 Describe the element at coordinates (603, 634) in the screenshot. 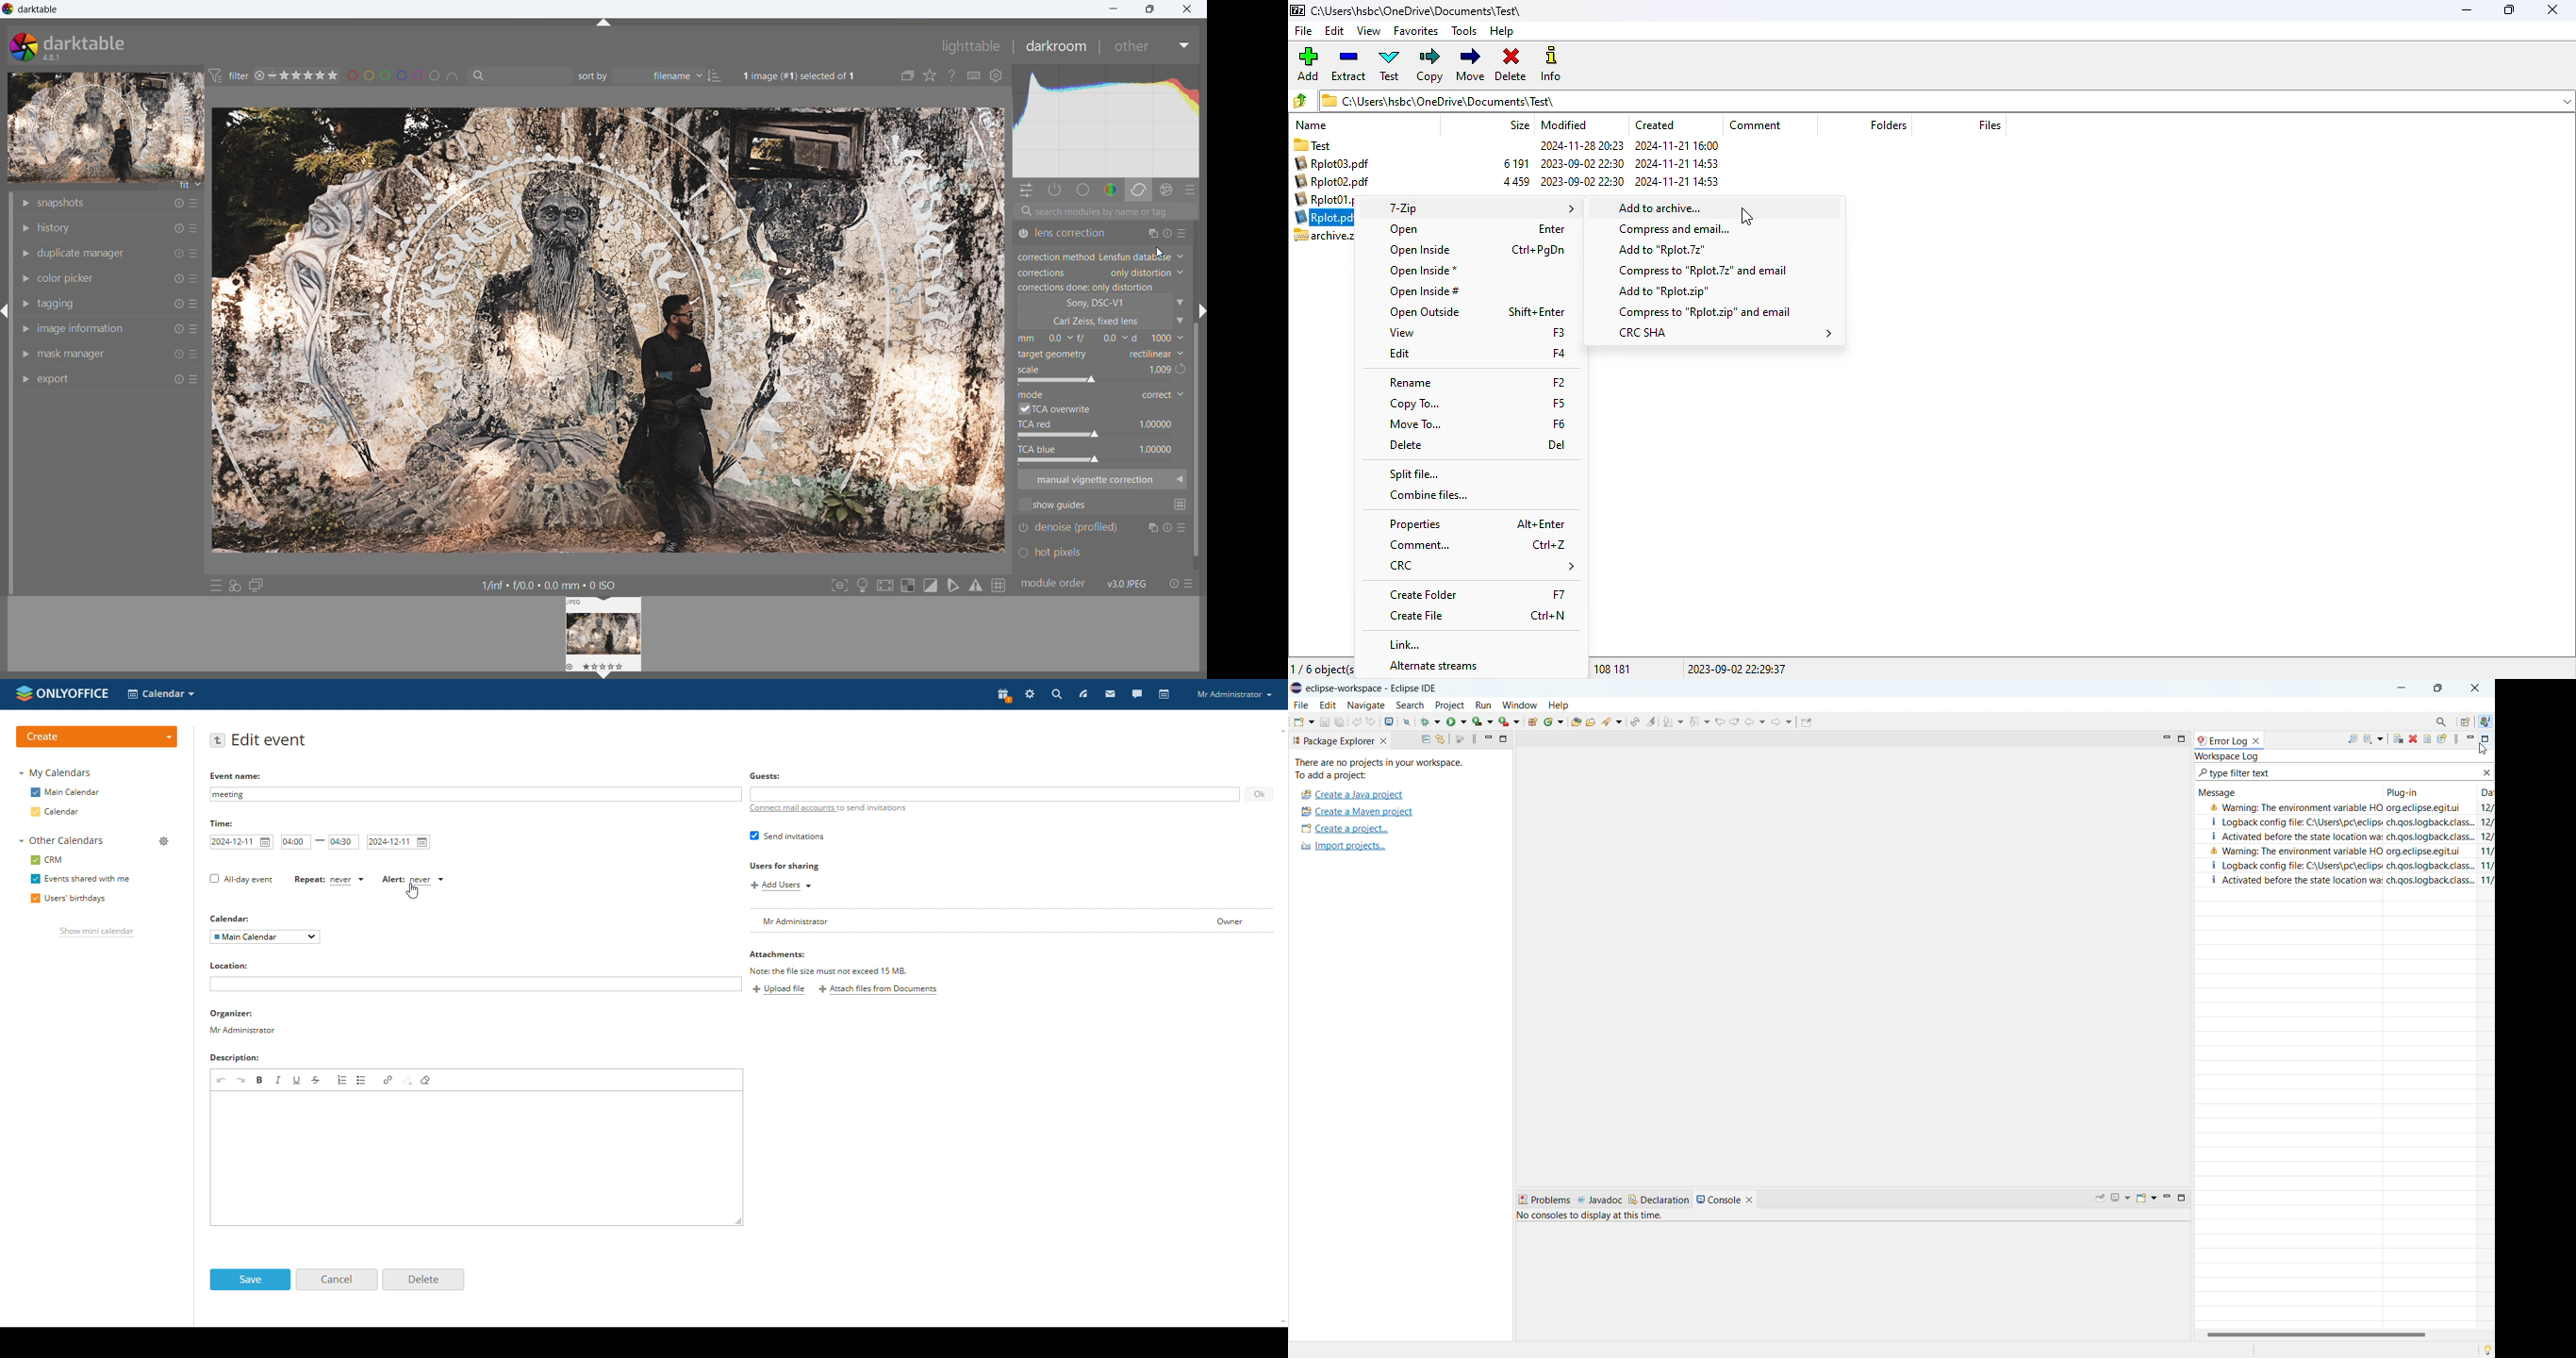

I see `lighttable preview` at that location.